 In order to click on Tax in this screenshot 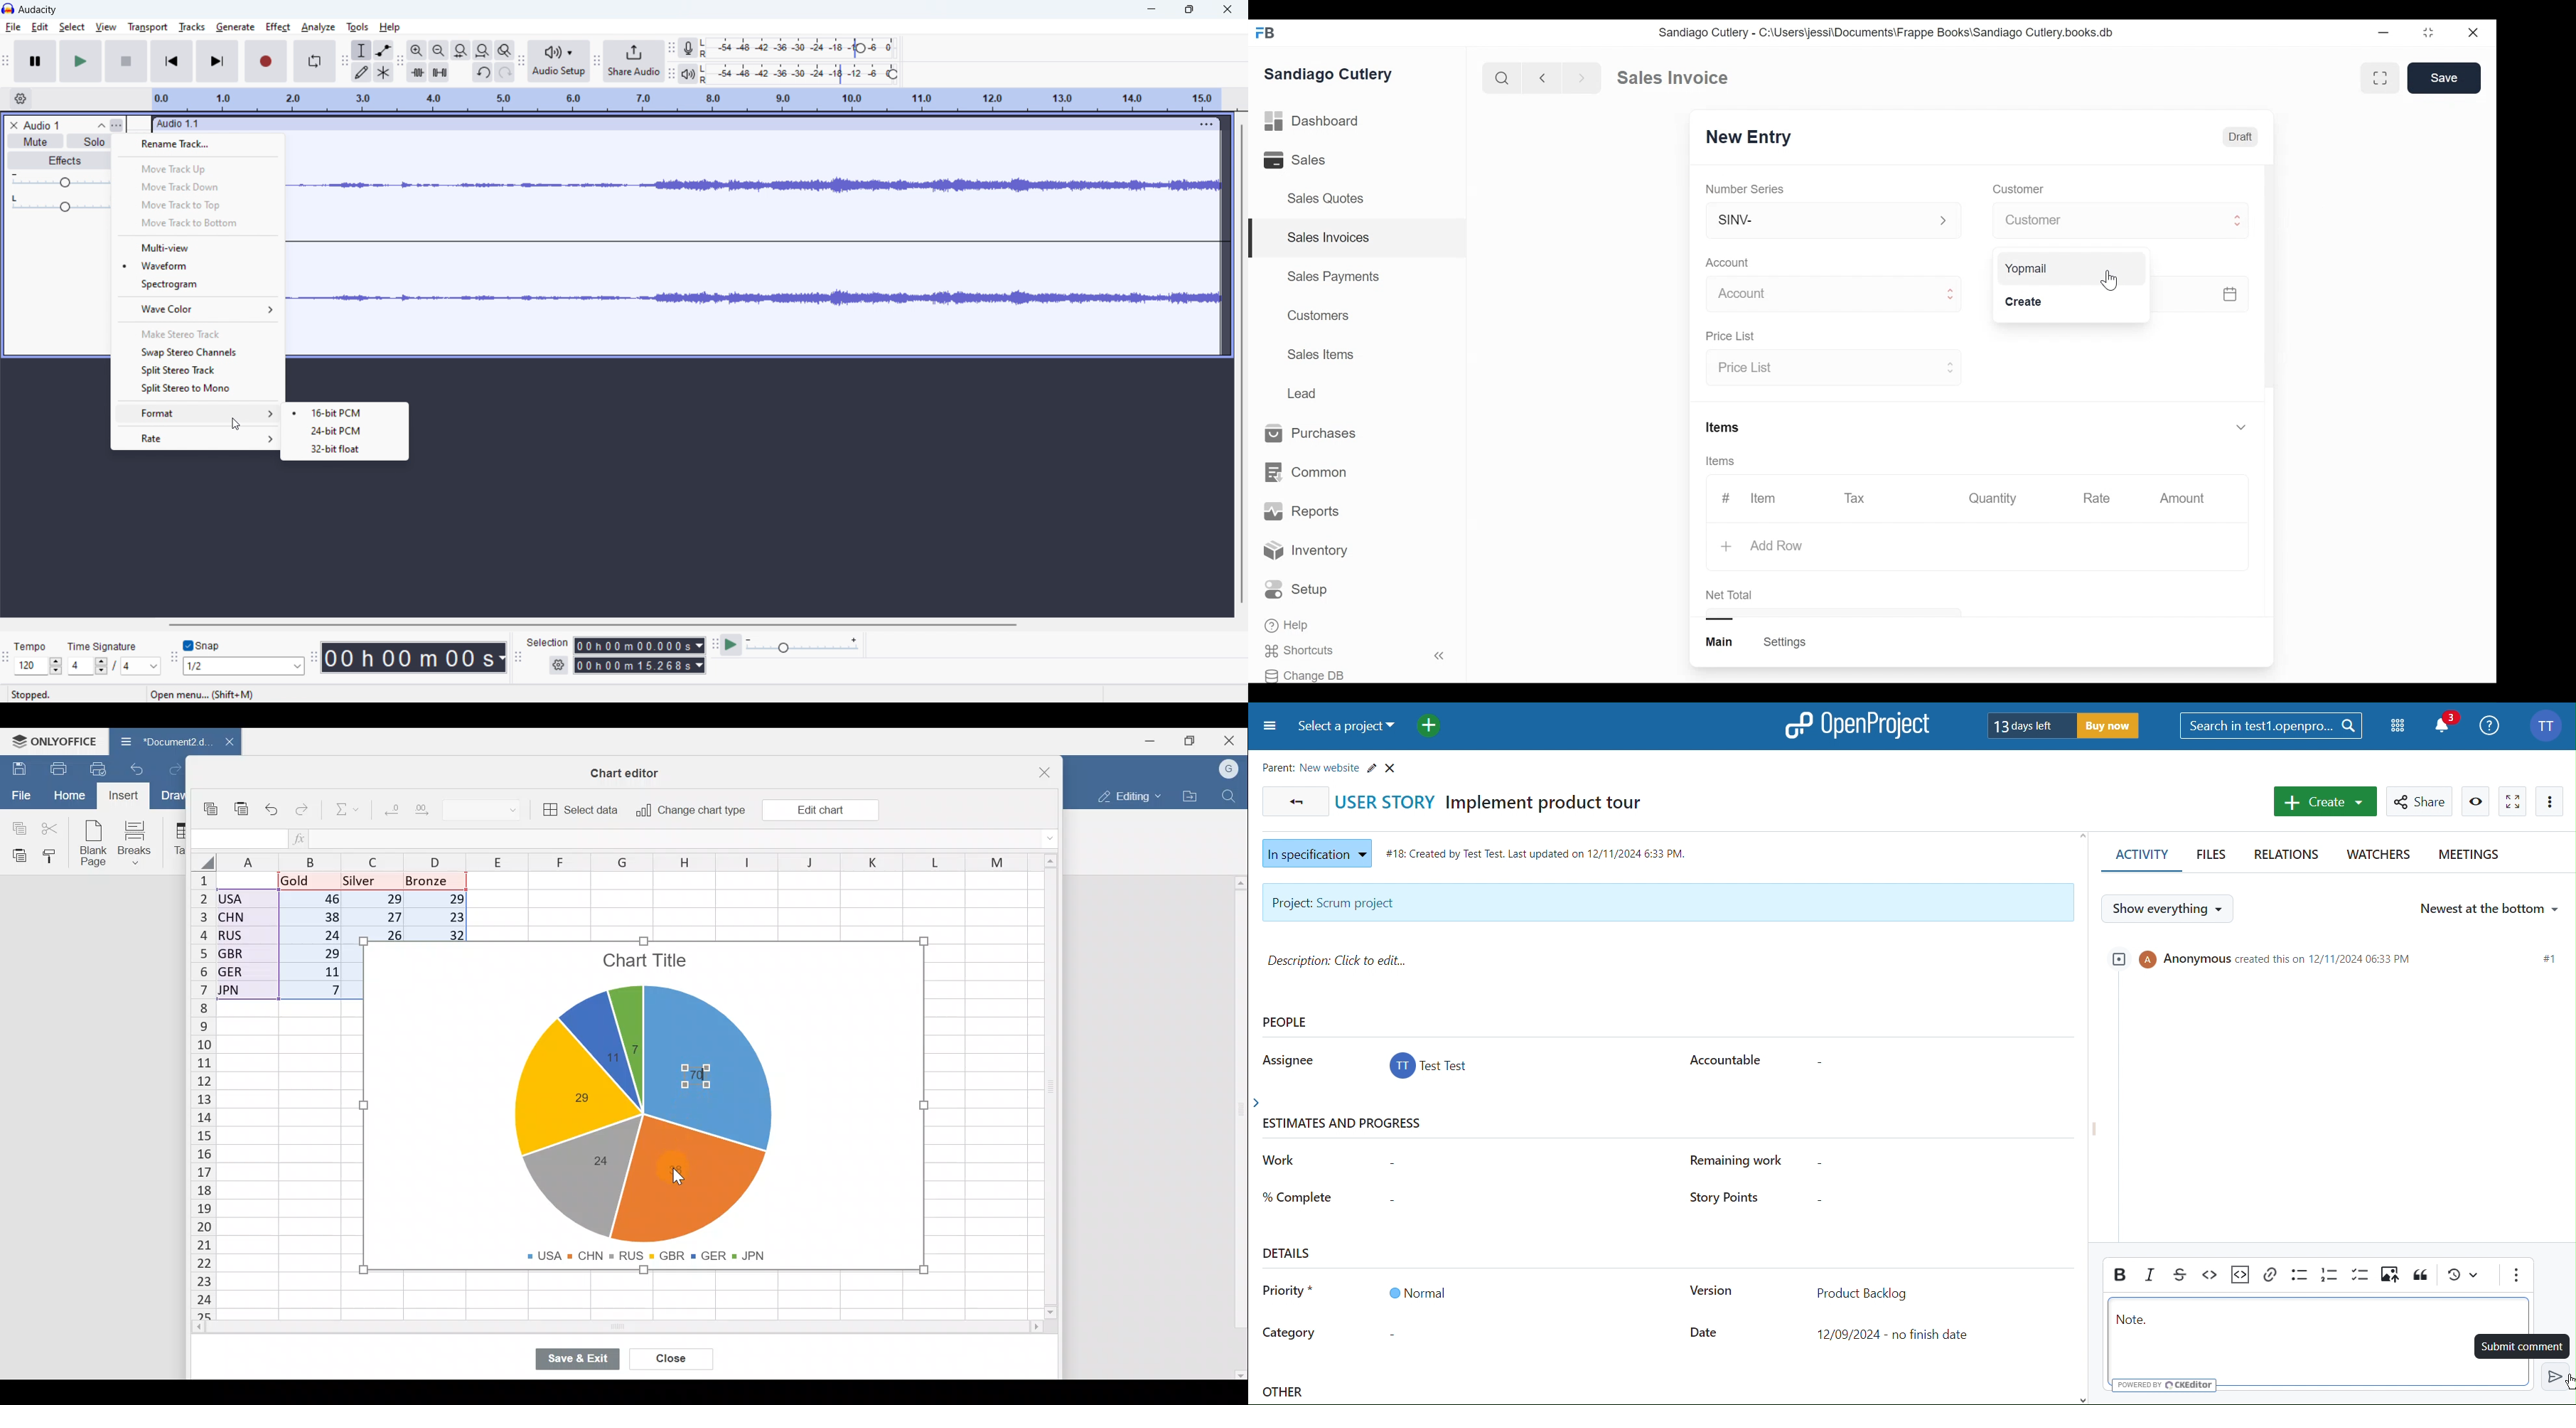, I will do `click(1856, 498)`.